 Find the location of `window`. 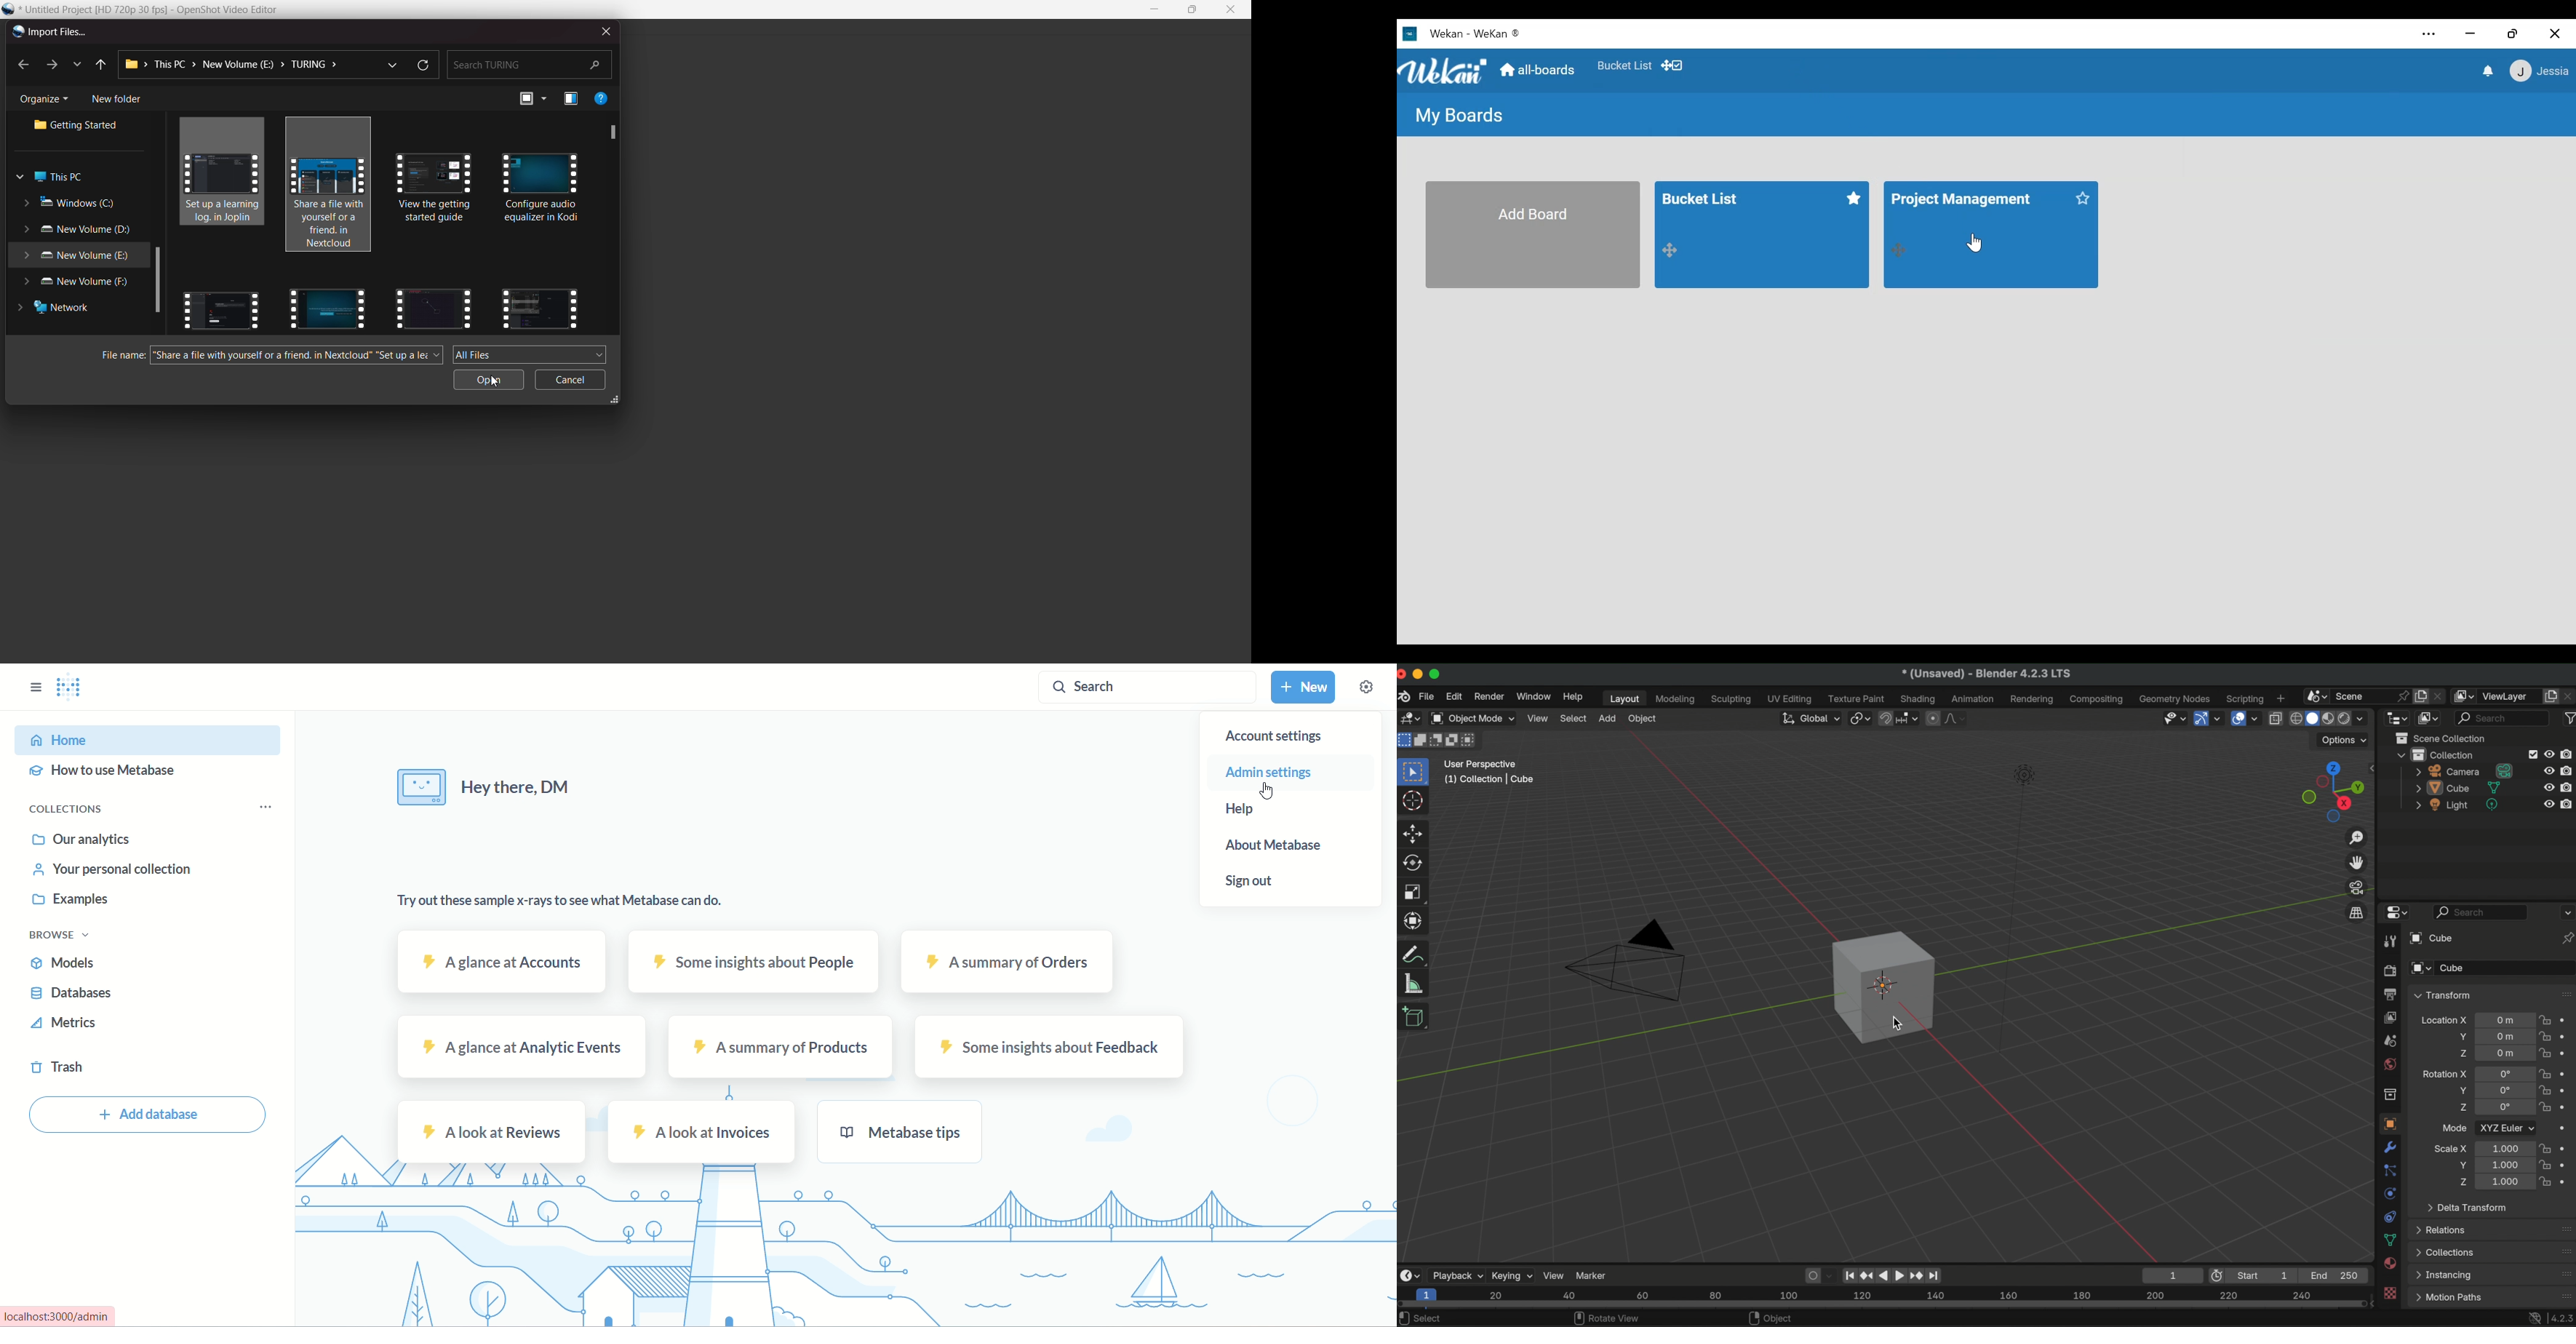

window is located at coordinates (1533, 696).